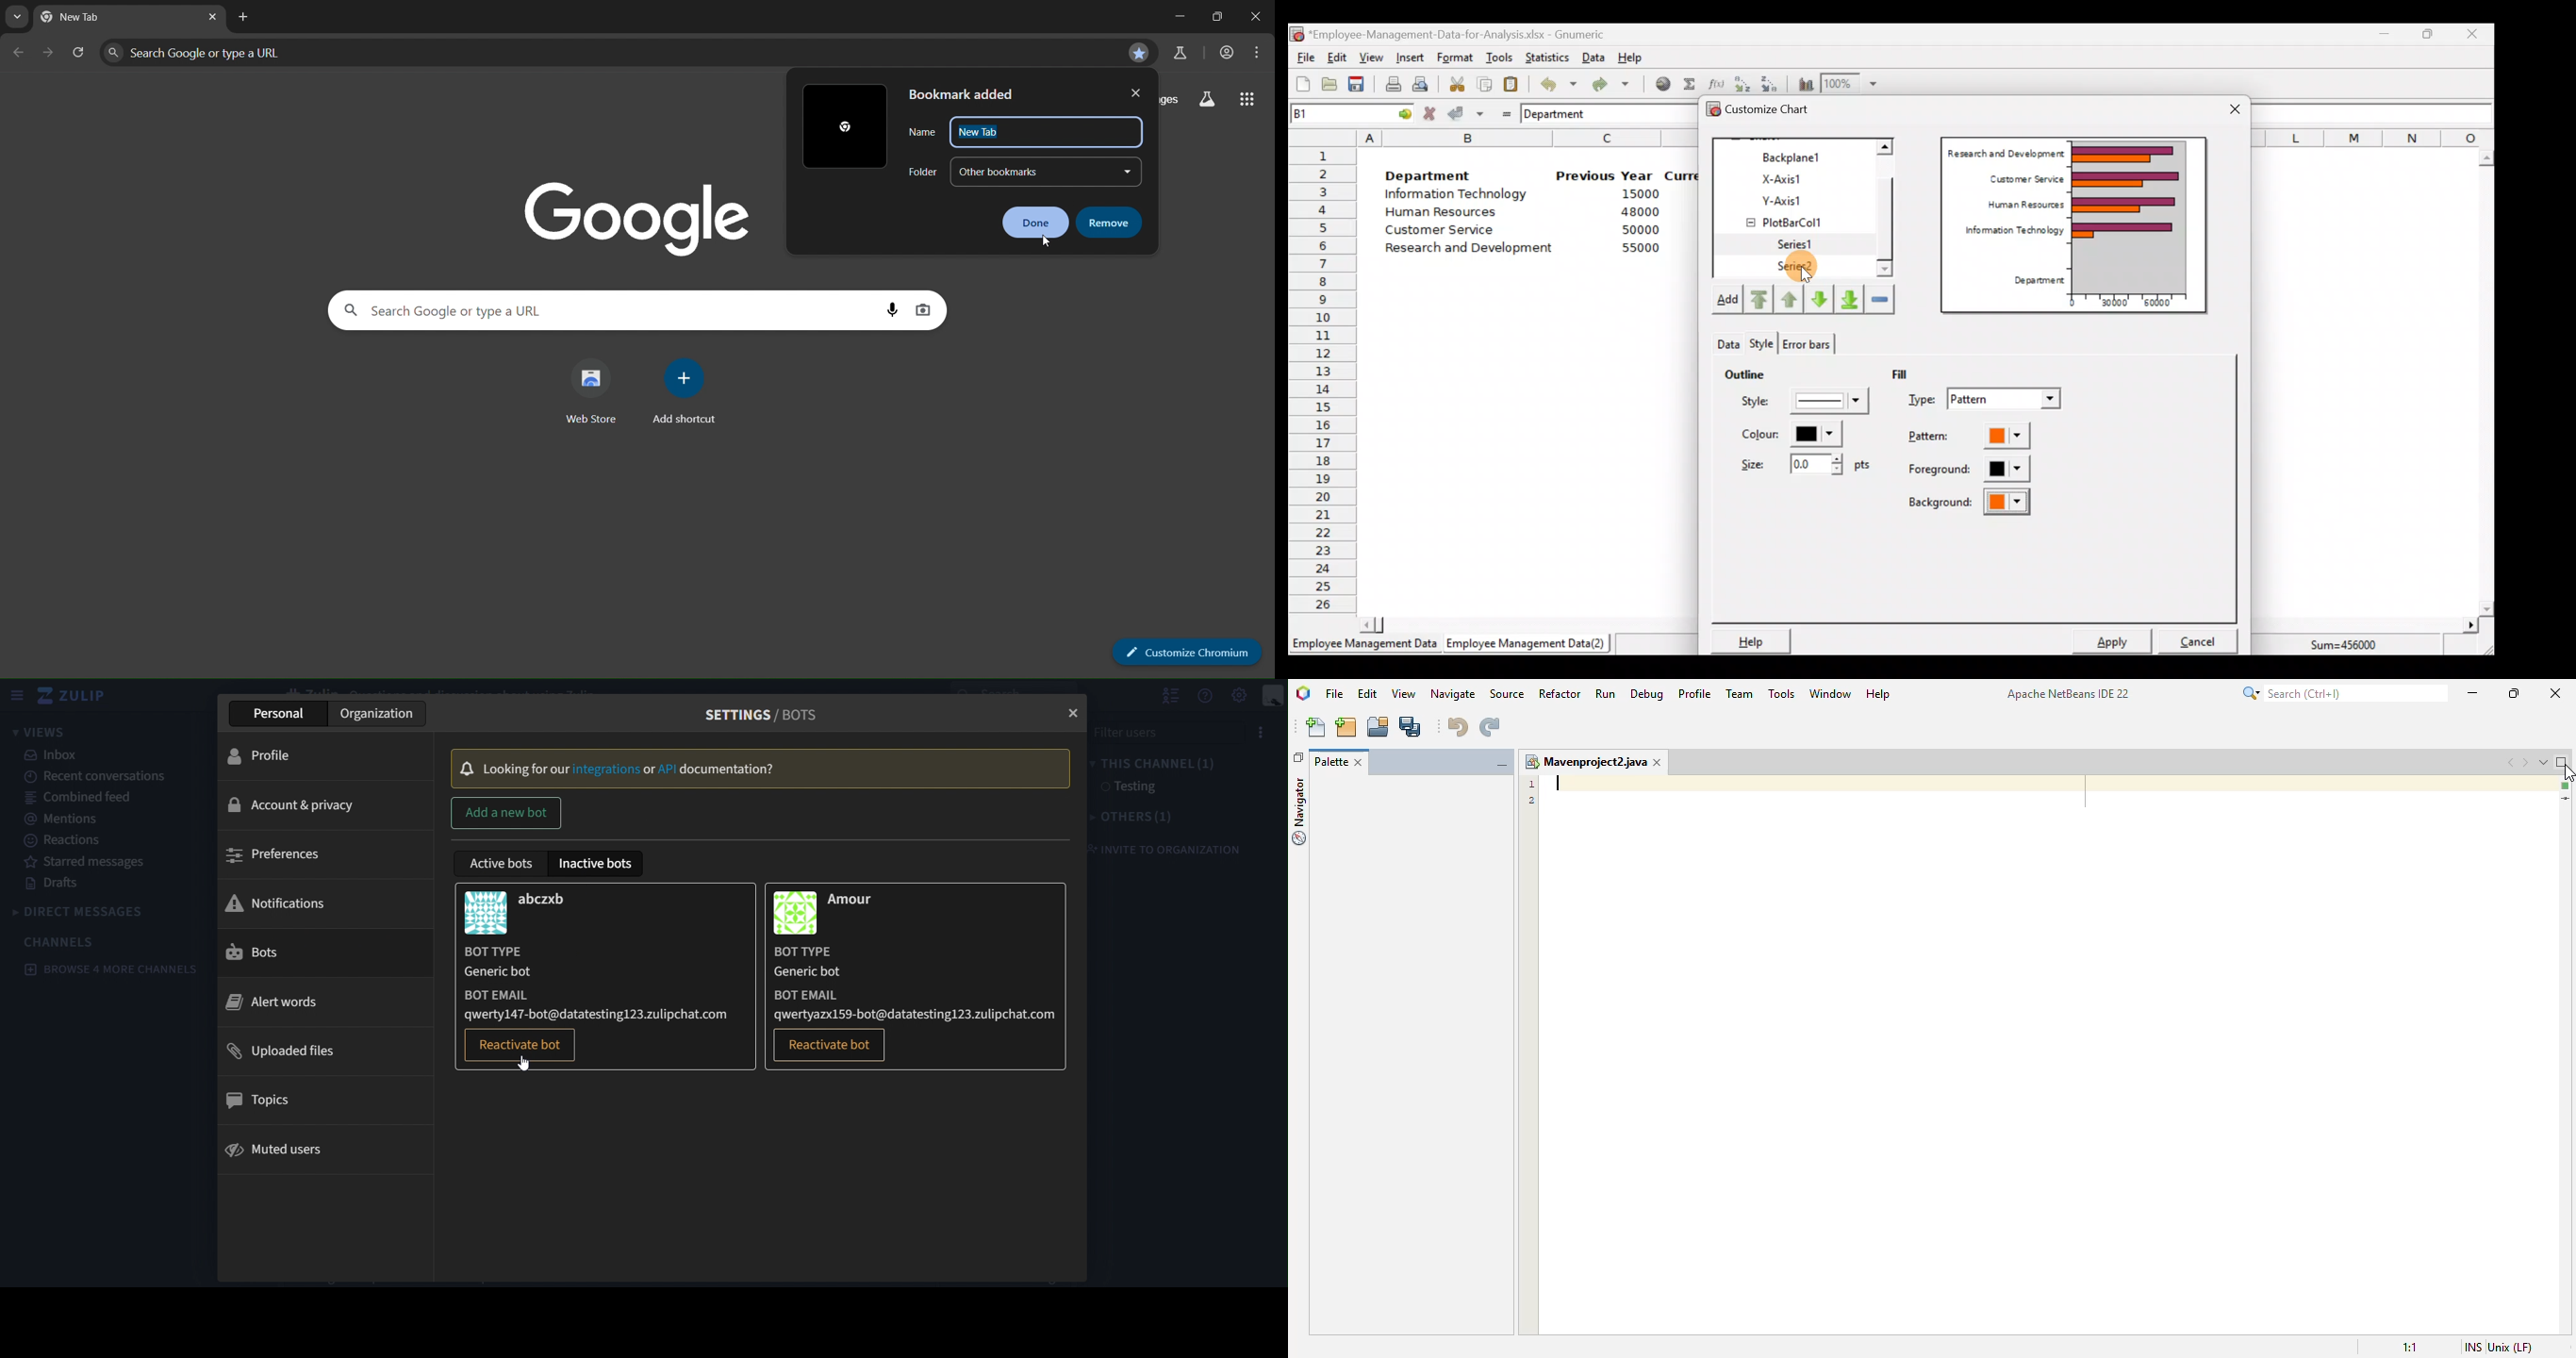 The width and height of the screenshot is (2576, 1372). Describe the element at coordinates (1274, 697) in the screenshot. I see `personal menu` at that location.